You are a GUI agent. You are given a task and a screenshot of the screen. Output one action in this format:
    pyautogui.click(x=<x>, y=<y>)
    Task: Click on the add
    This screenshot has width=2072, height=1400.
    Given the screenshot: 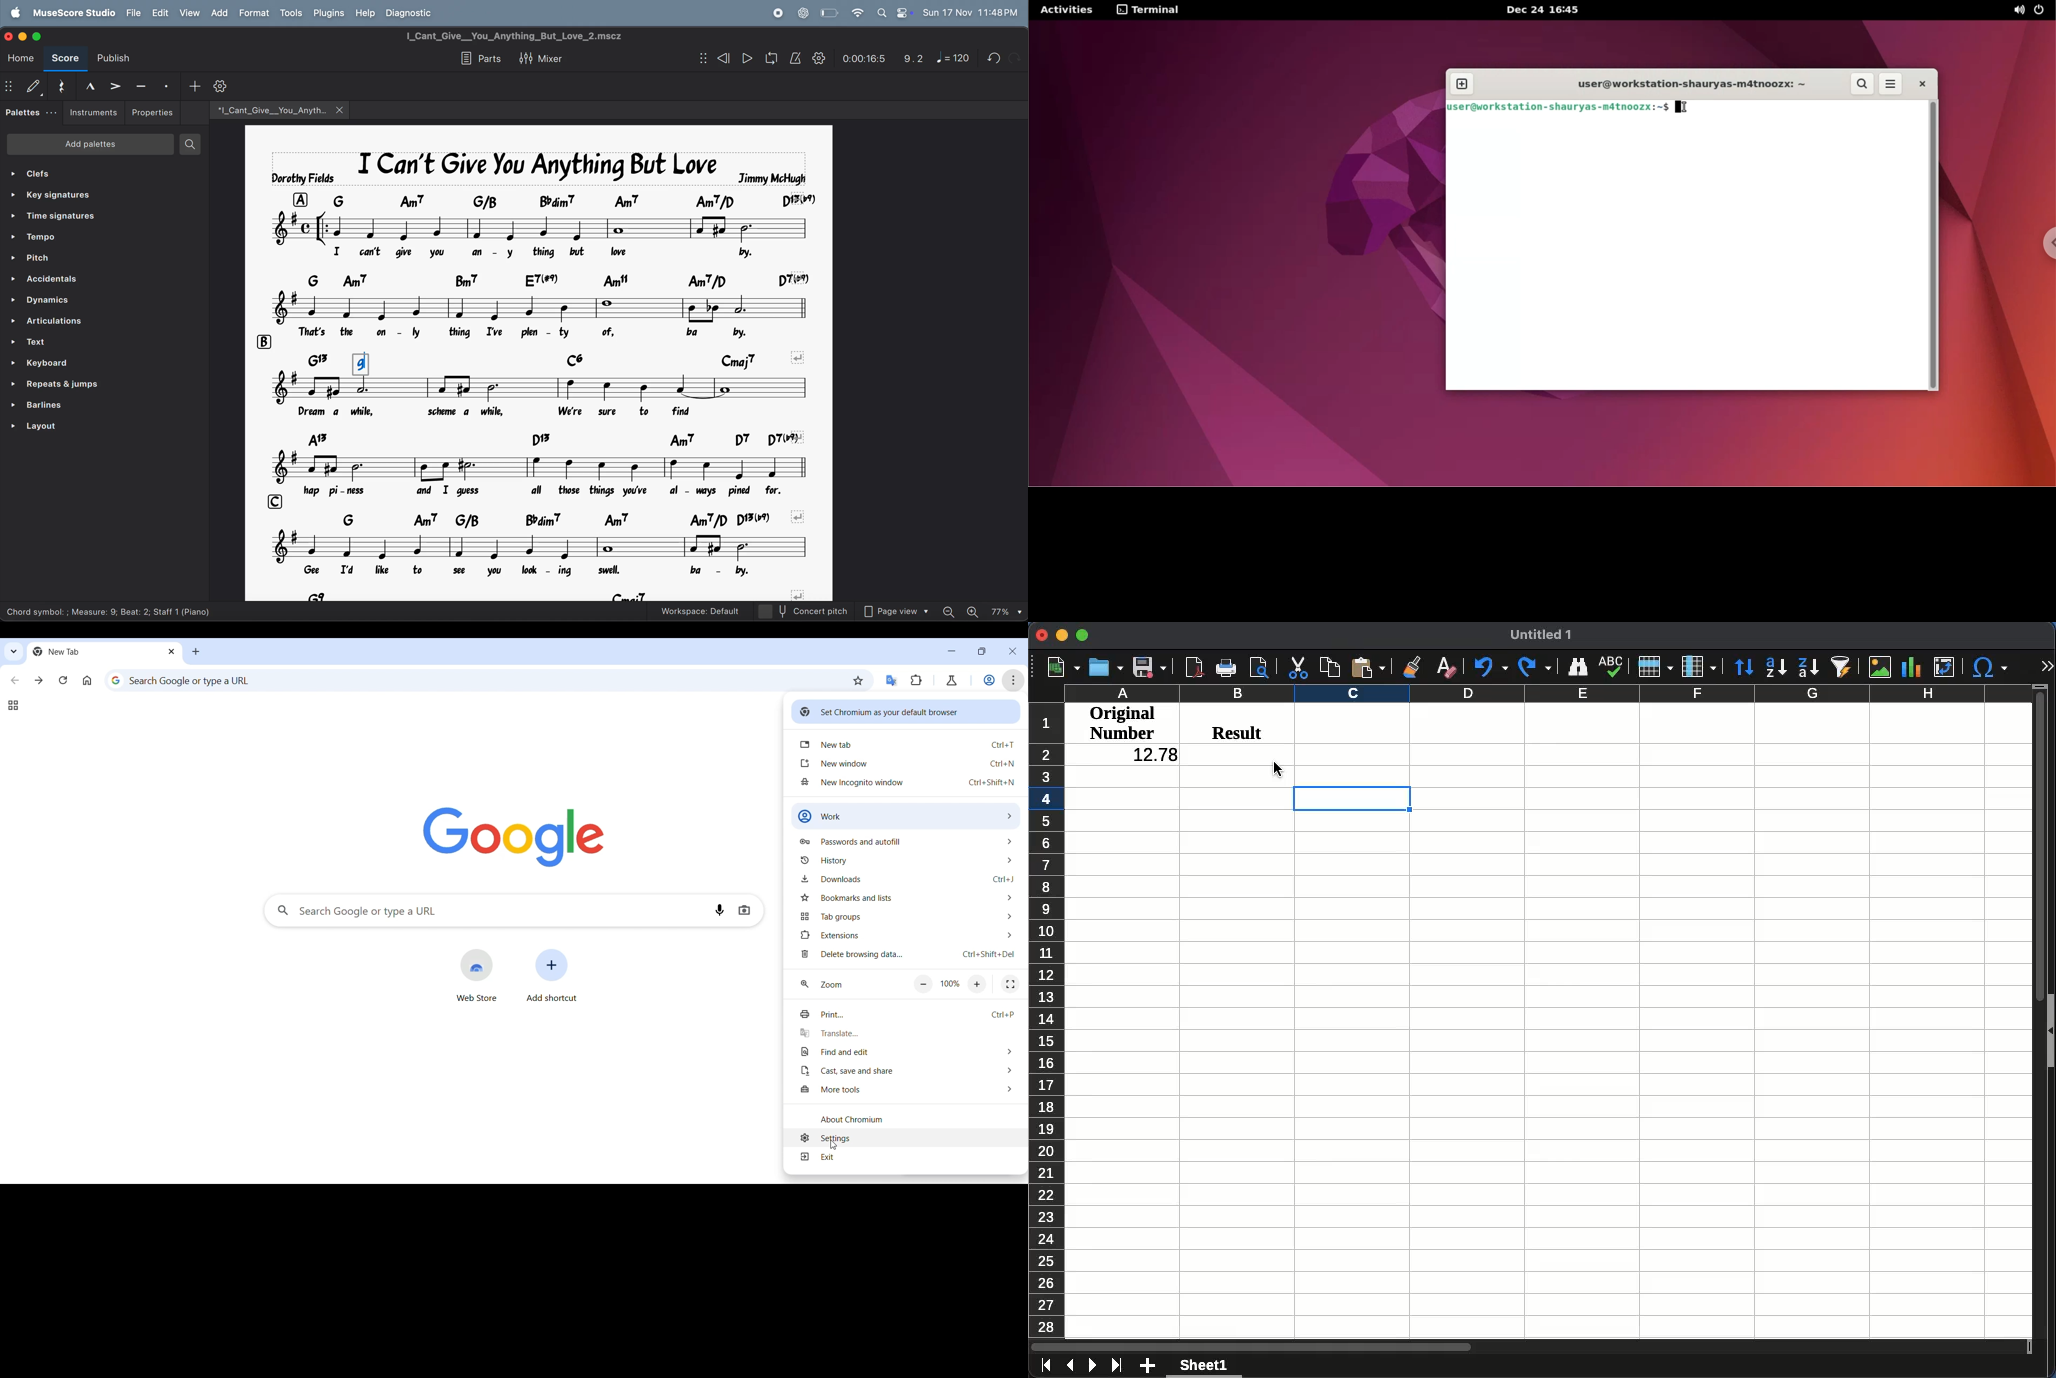 What is the action you would take?
    pyautogui.click(x=219, y=13)
    